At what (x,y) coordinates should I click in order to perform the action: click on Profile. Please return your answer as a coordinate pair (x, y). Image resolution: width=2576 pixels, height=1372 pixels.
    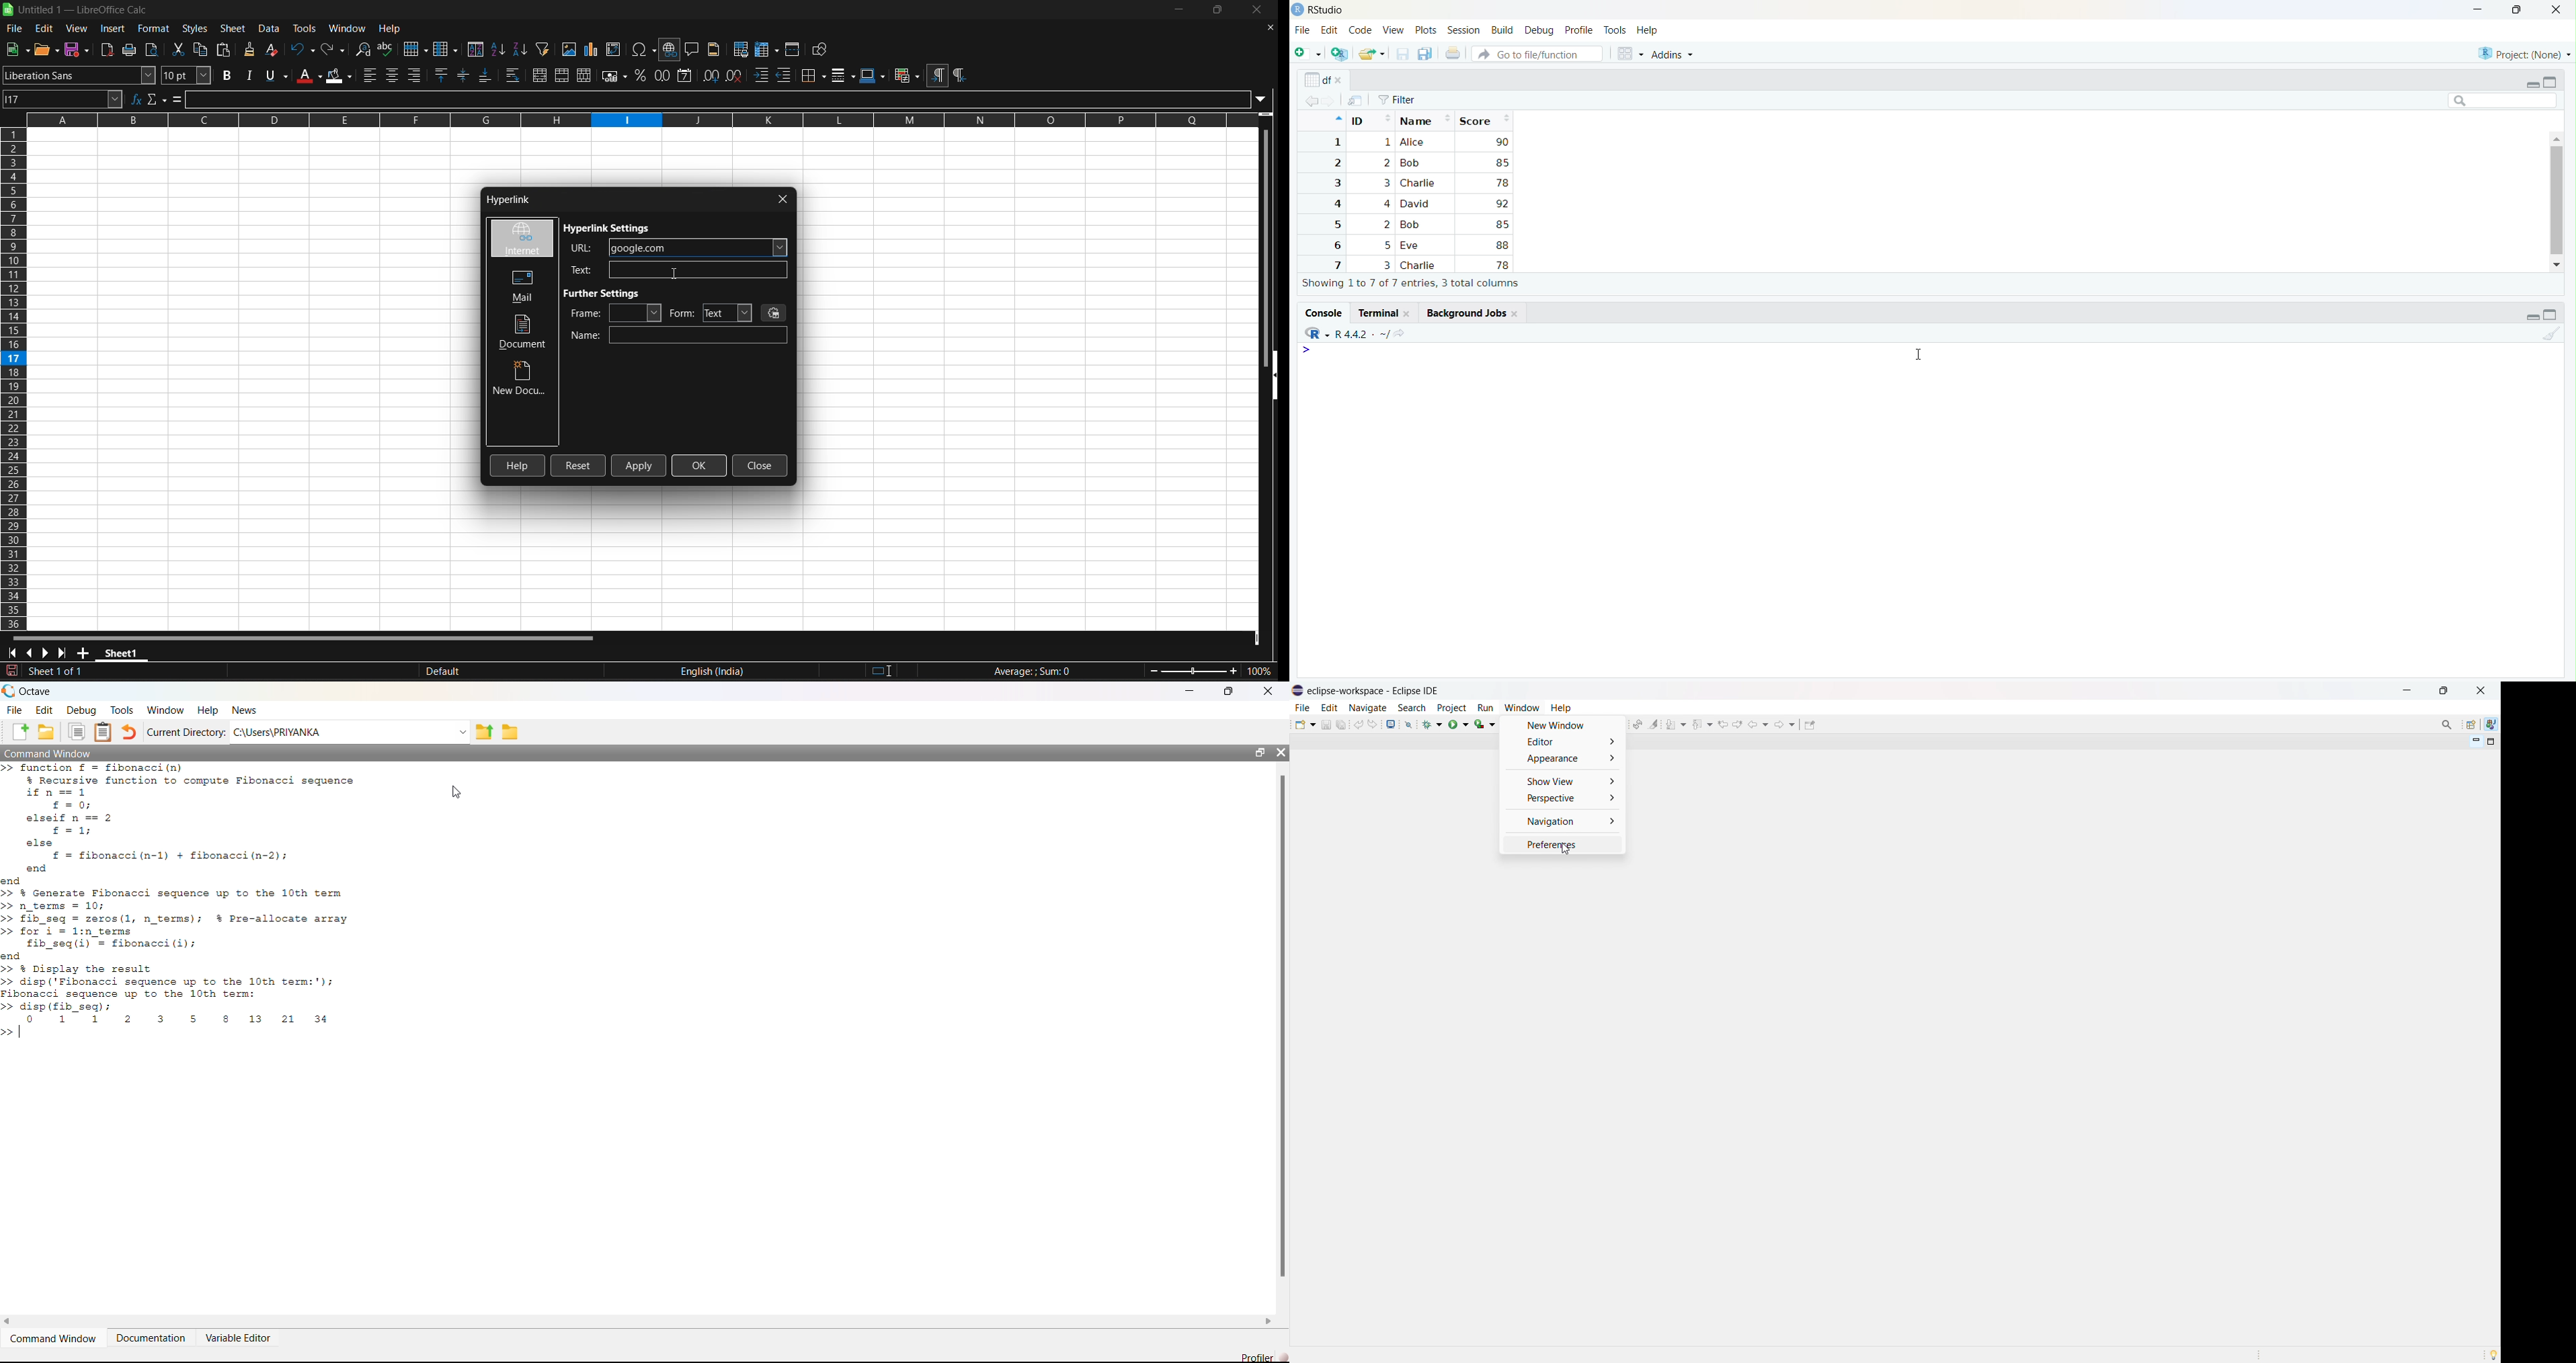
    Looking at the image, I should click on (1579, 31).